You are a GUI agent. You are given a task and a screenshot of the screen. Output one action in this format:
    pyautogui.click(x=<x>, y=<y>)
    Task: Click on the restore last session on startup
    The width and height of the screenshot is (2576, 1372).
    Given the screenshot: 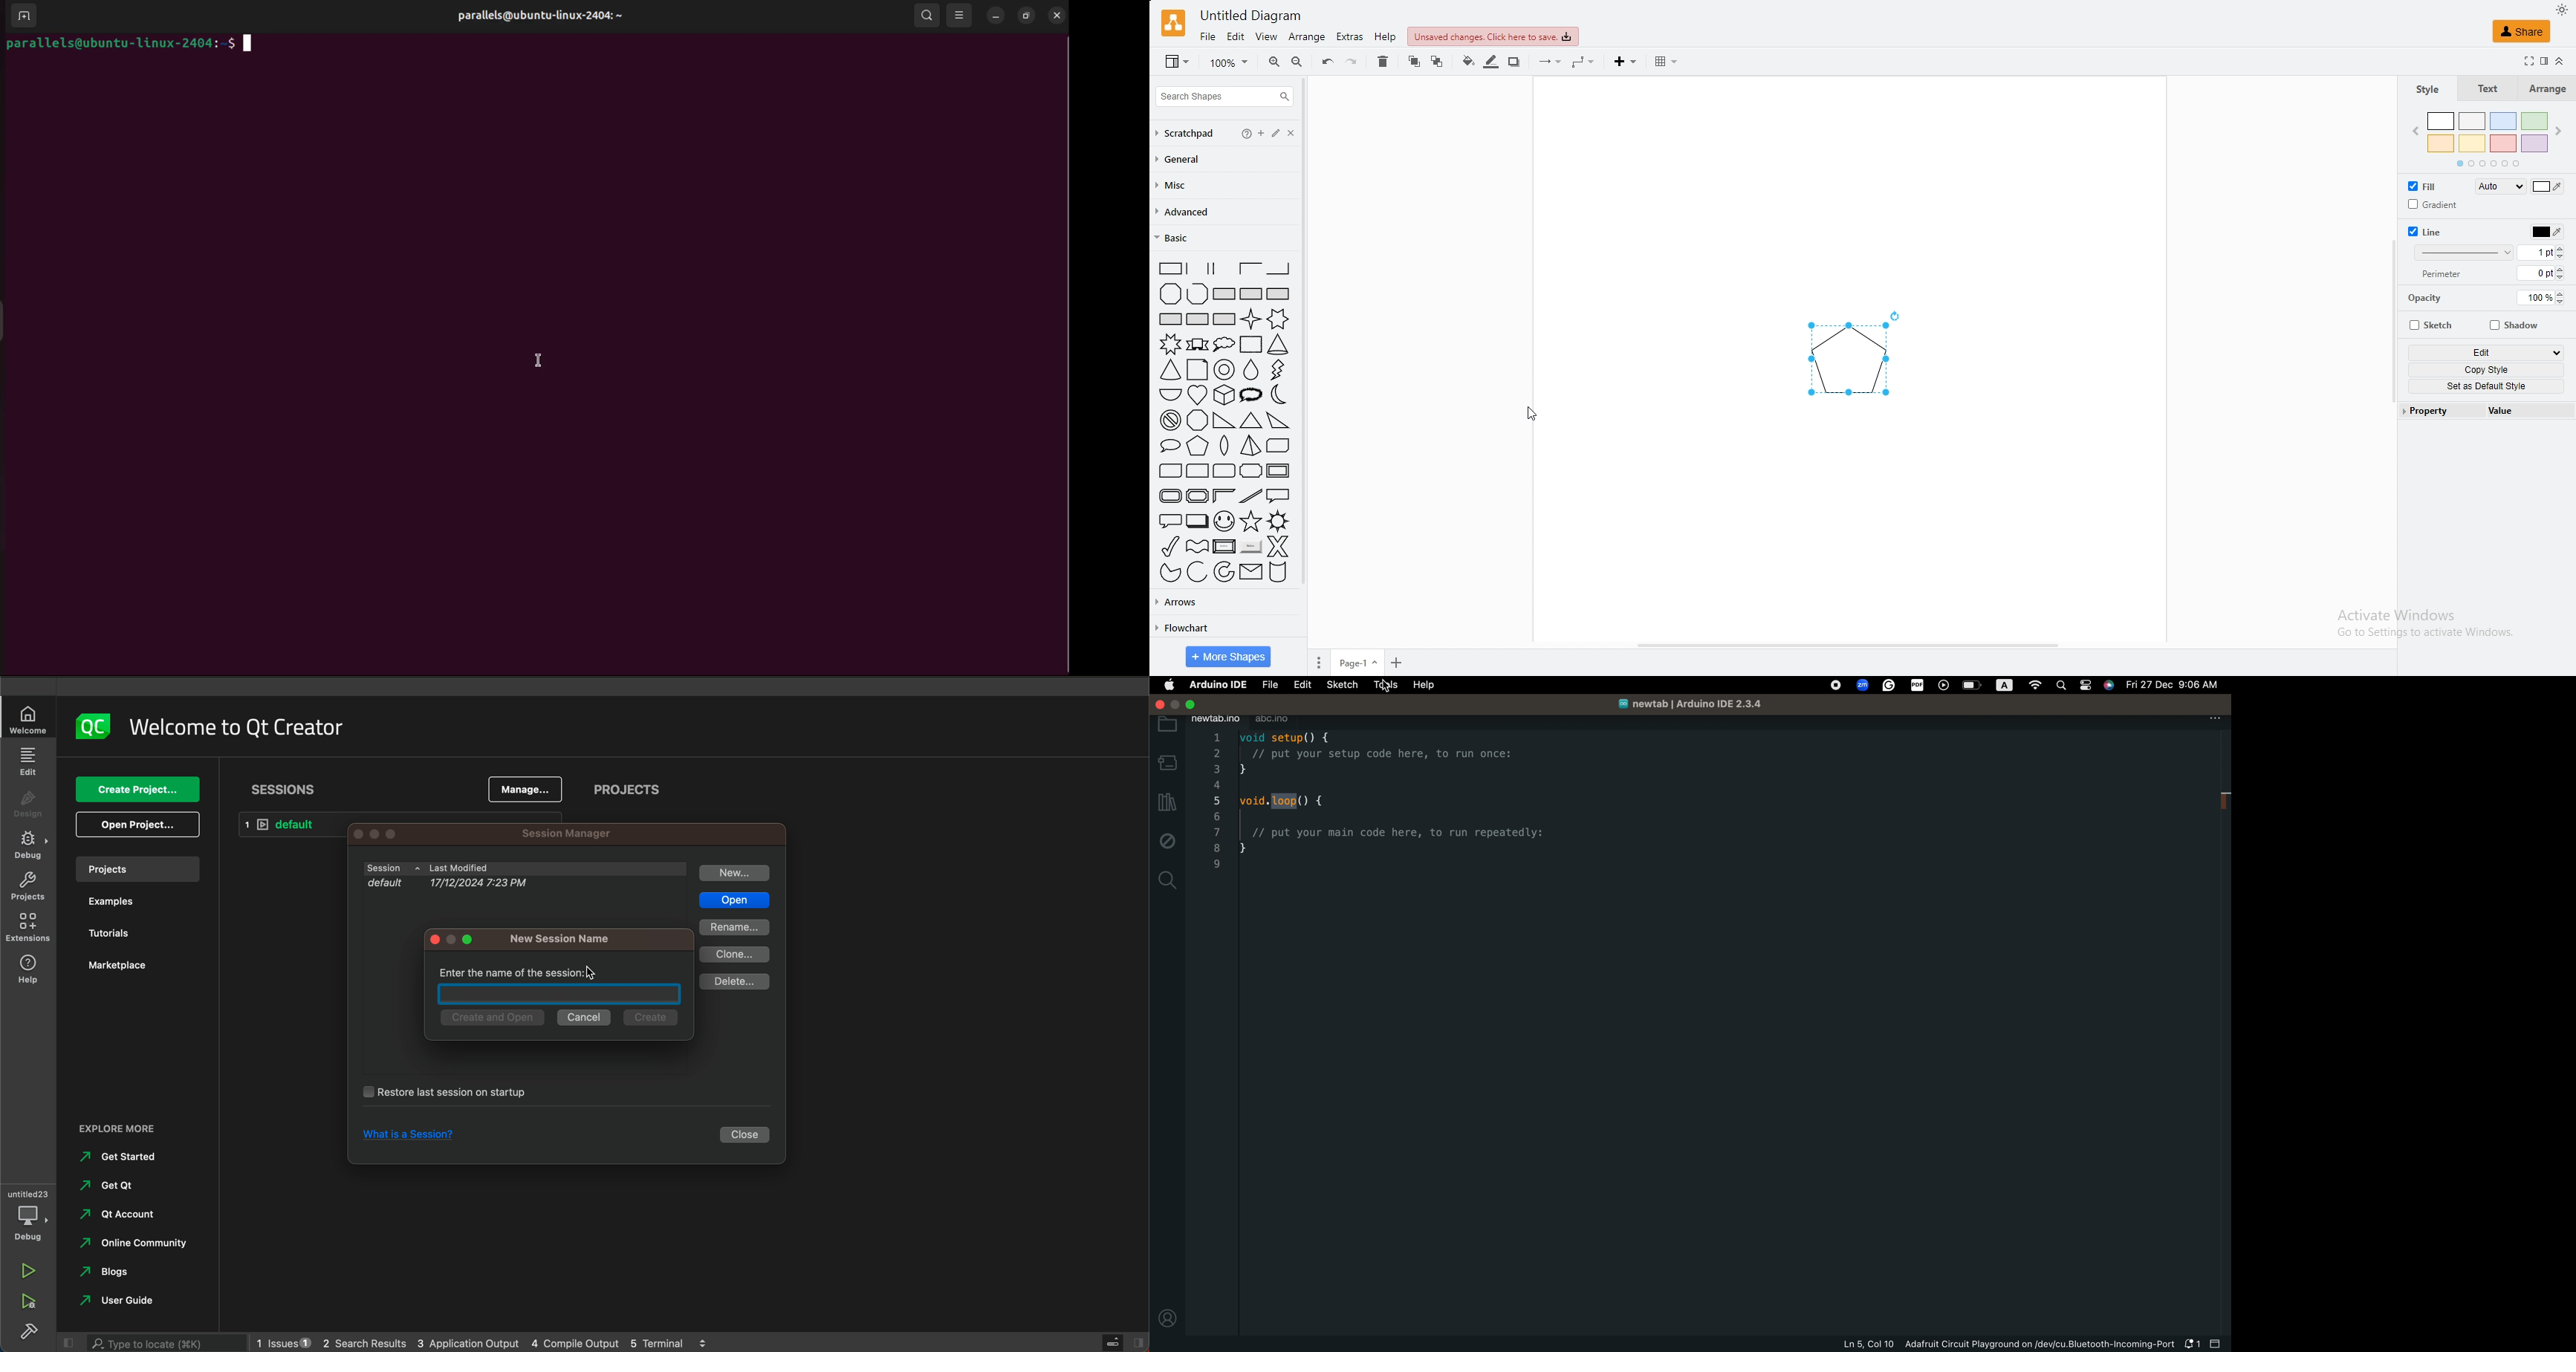 What is the action you would take?
    pyautogui.click(x=453, y=1092)
    